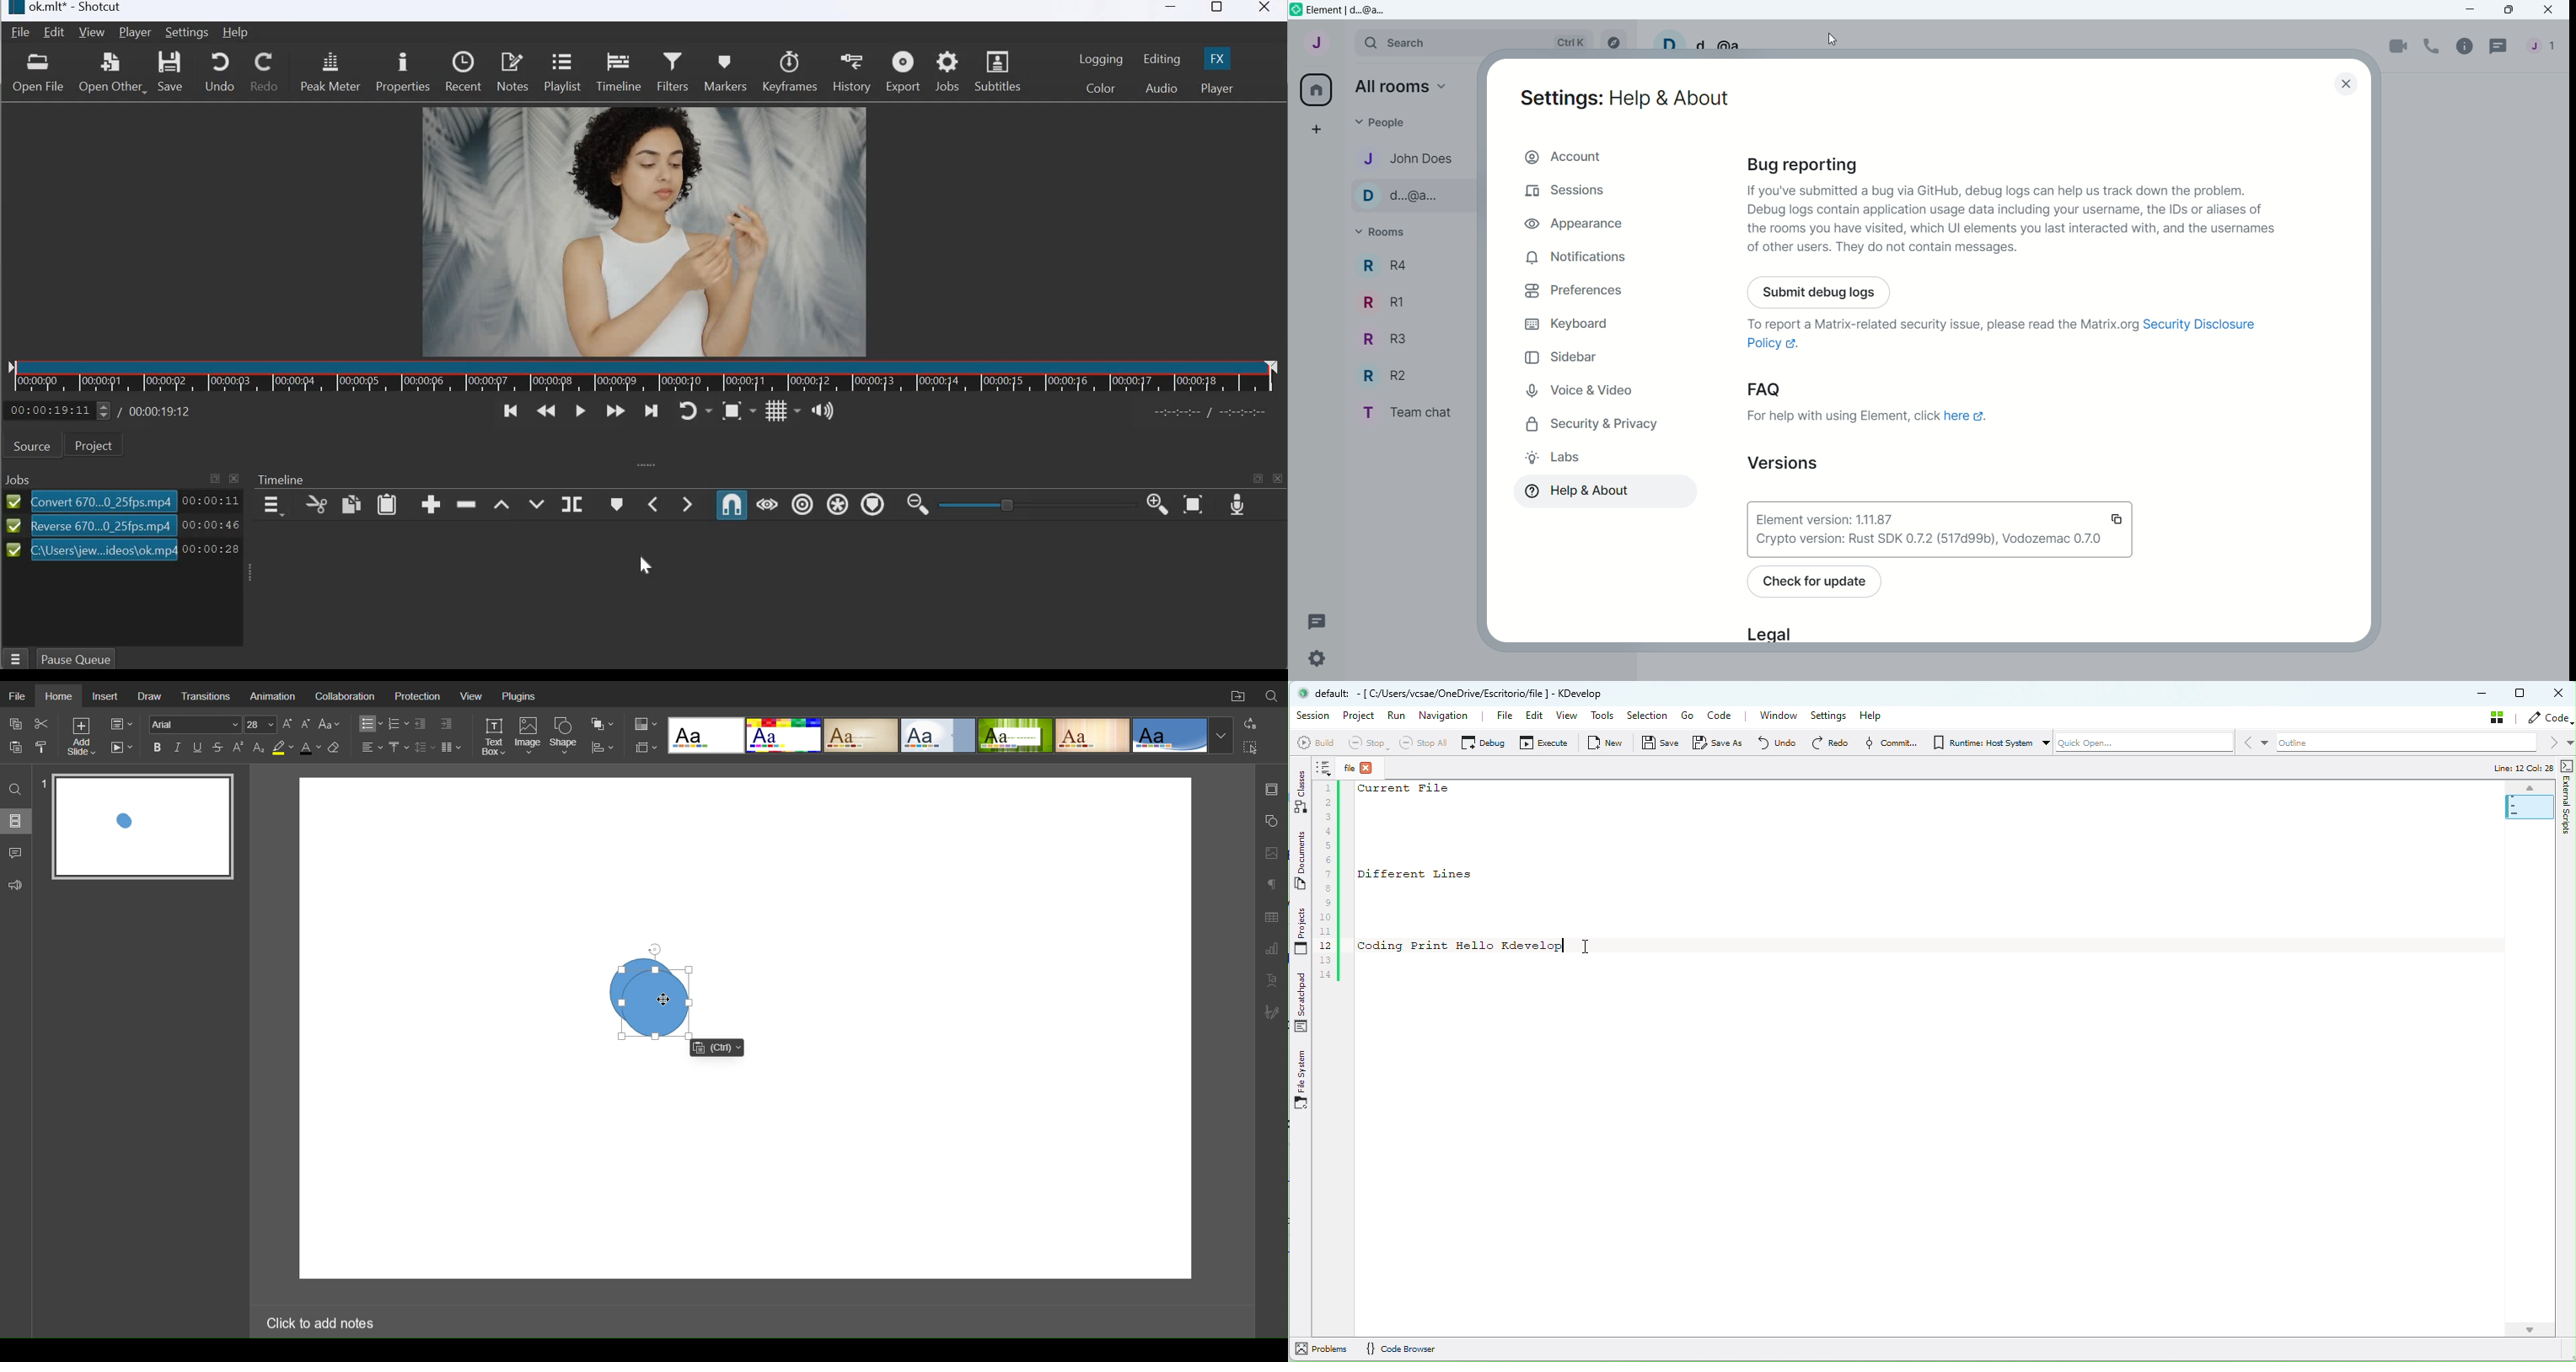  Describe the element at coordinates (282, 748) in the screenshot. I see `Highlight` at that location.